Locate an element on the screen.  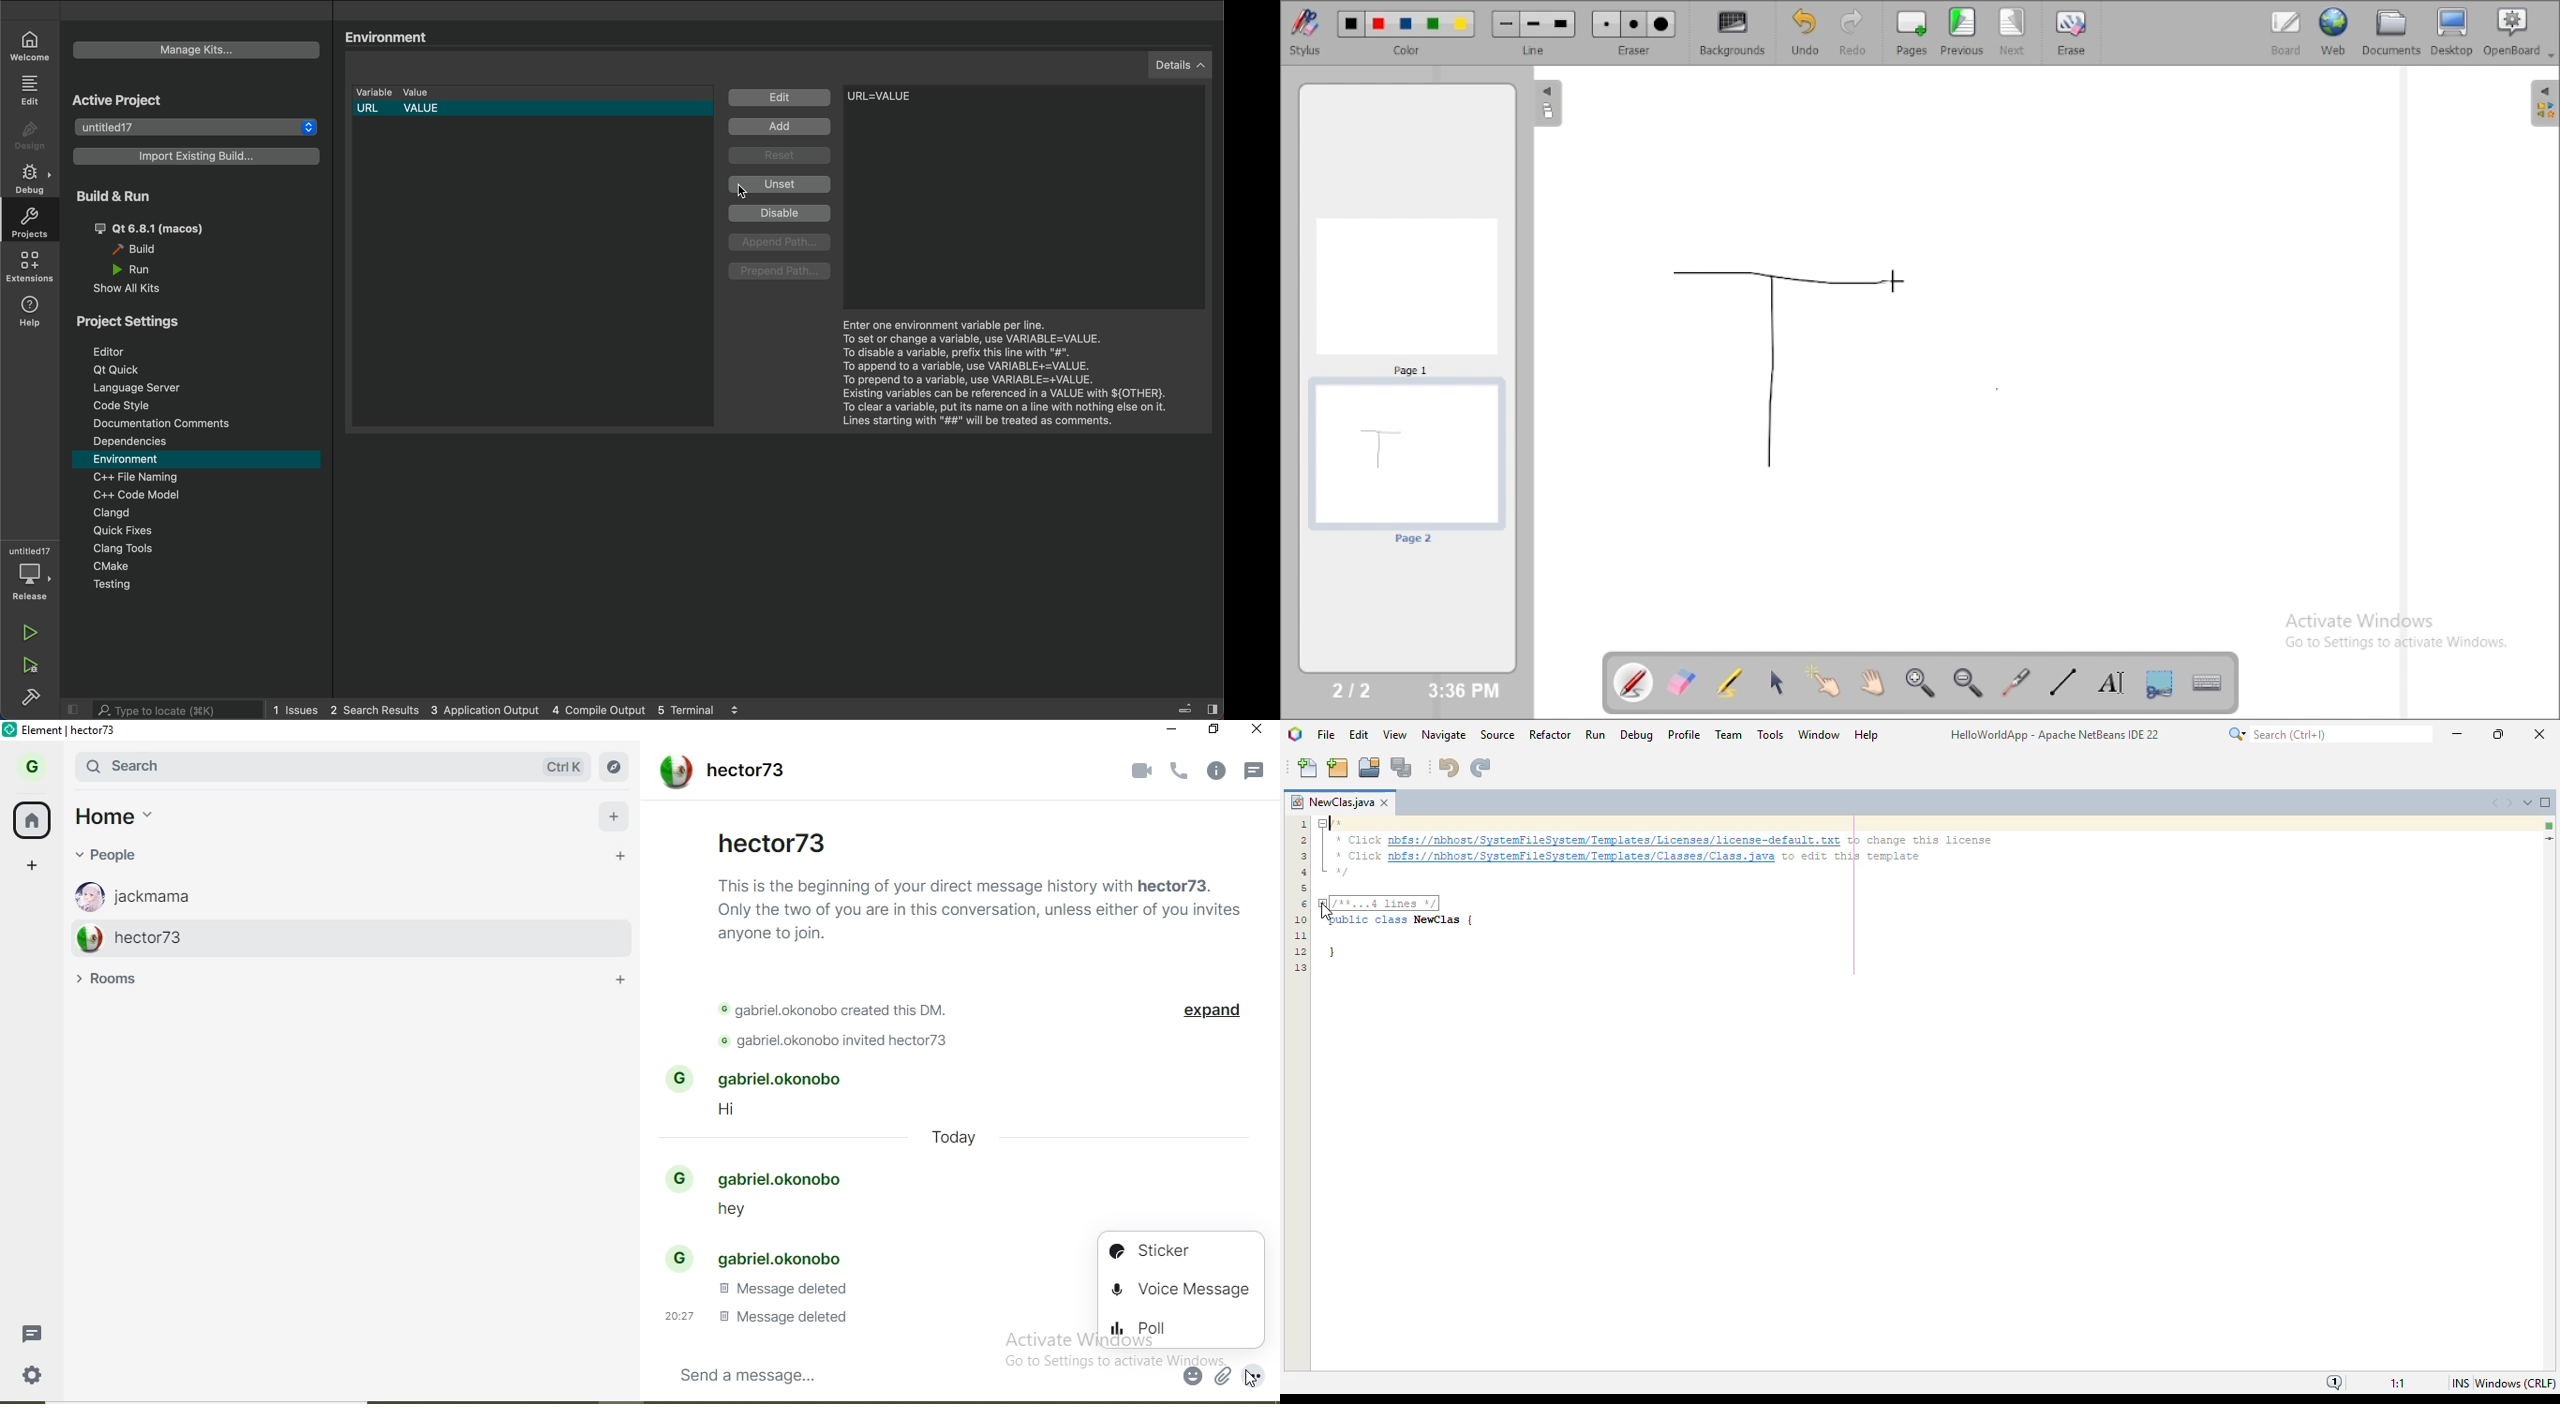
hector73 is located at coordinates (772, 841).